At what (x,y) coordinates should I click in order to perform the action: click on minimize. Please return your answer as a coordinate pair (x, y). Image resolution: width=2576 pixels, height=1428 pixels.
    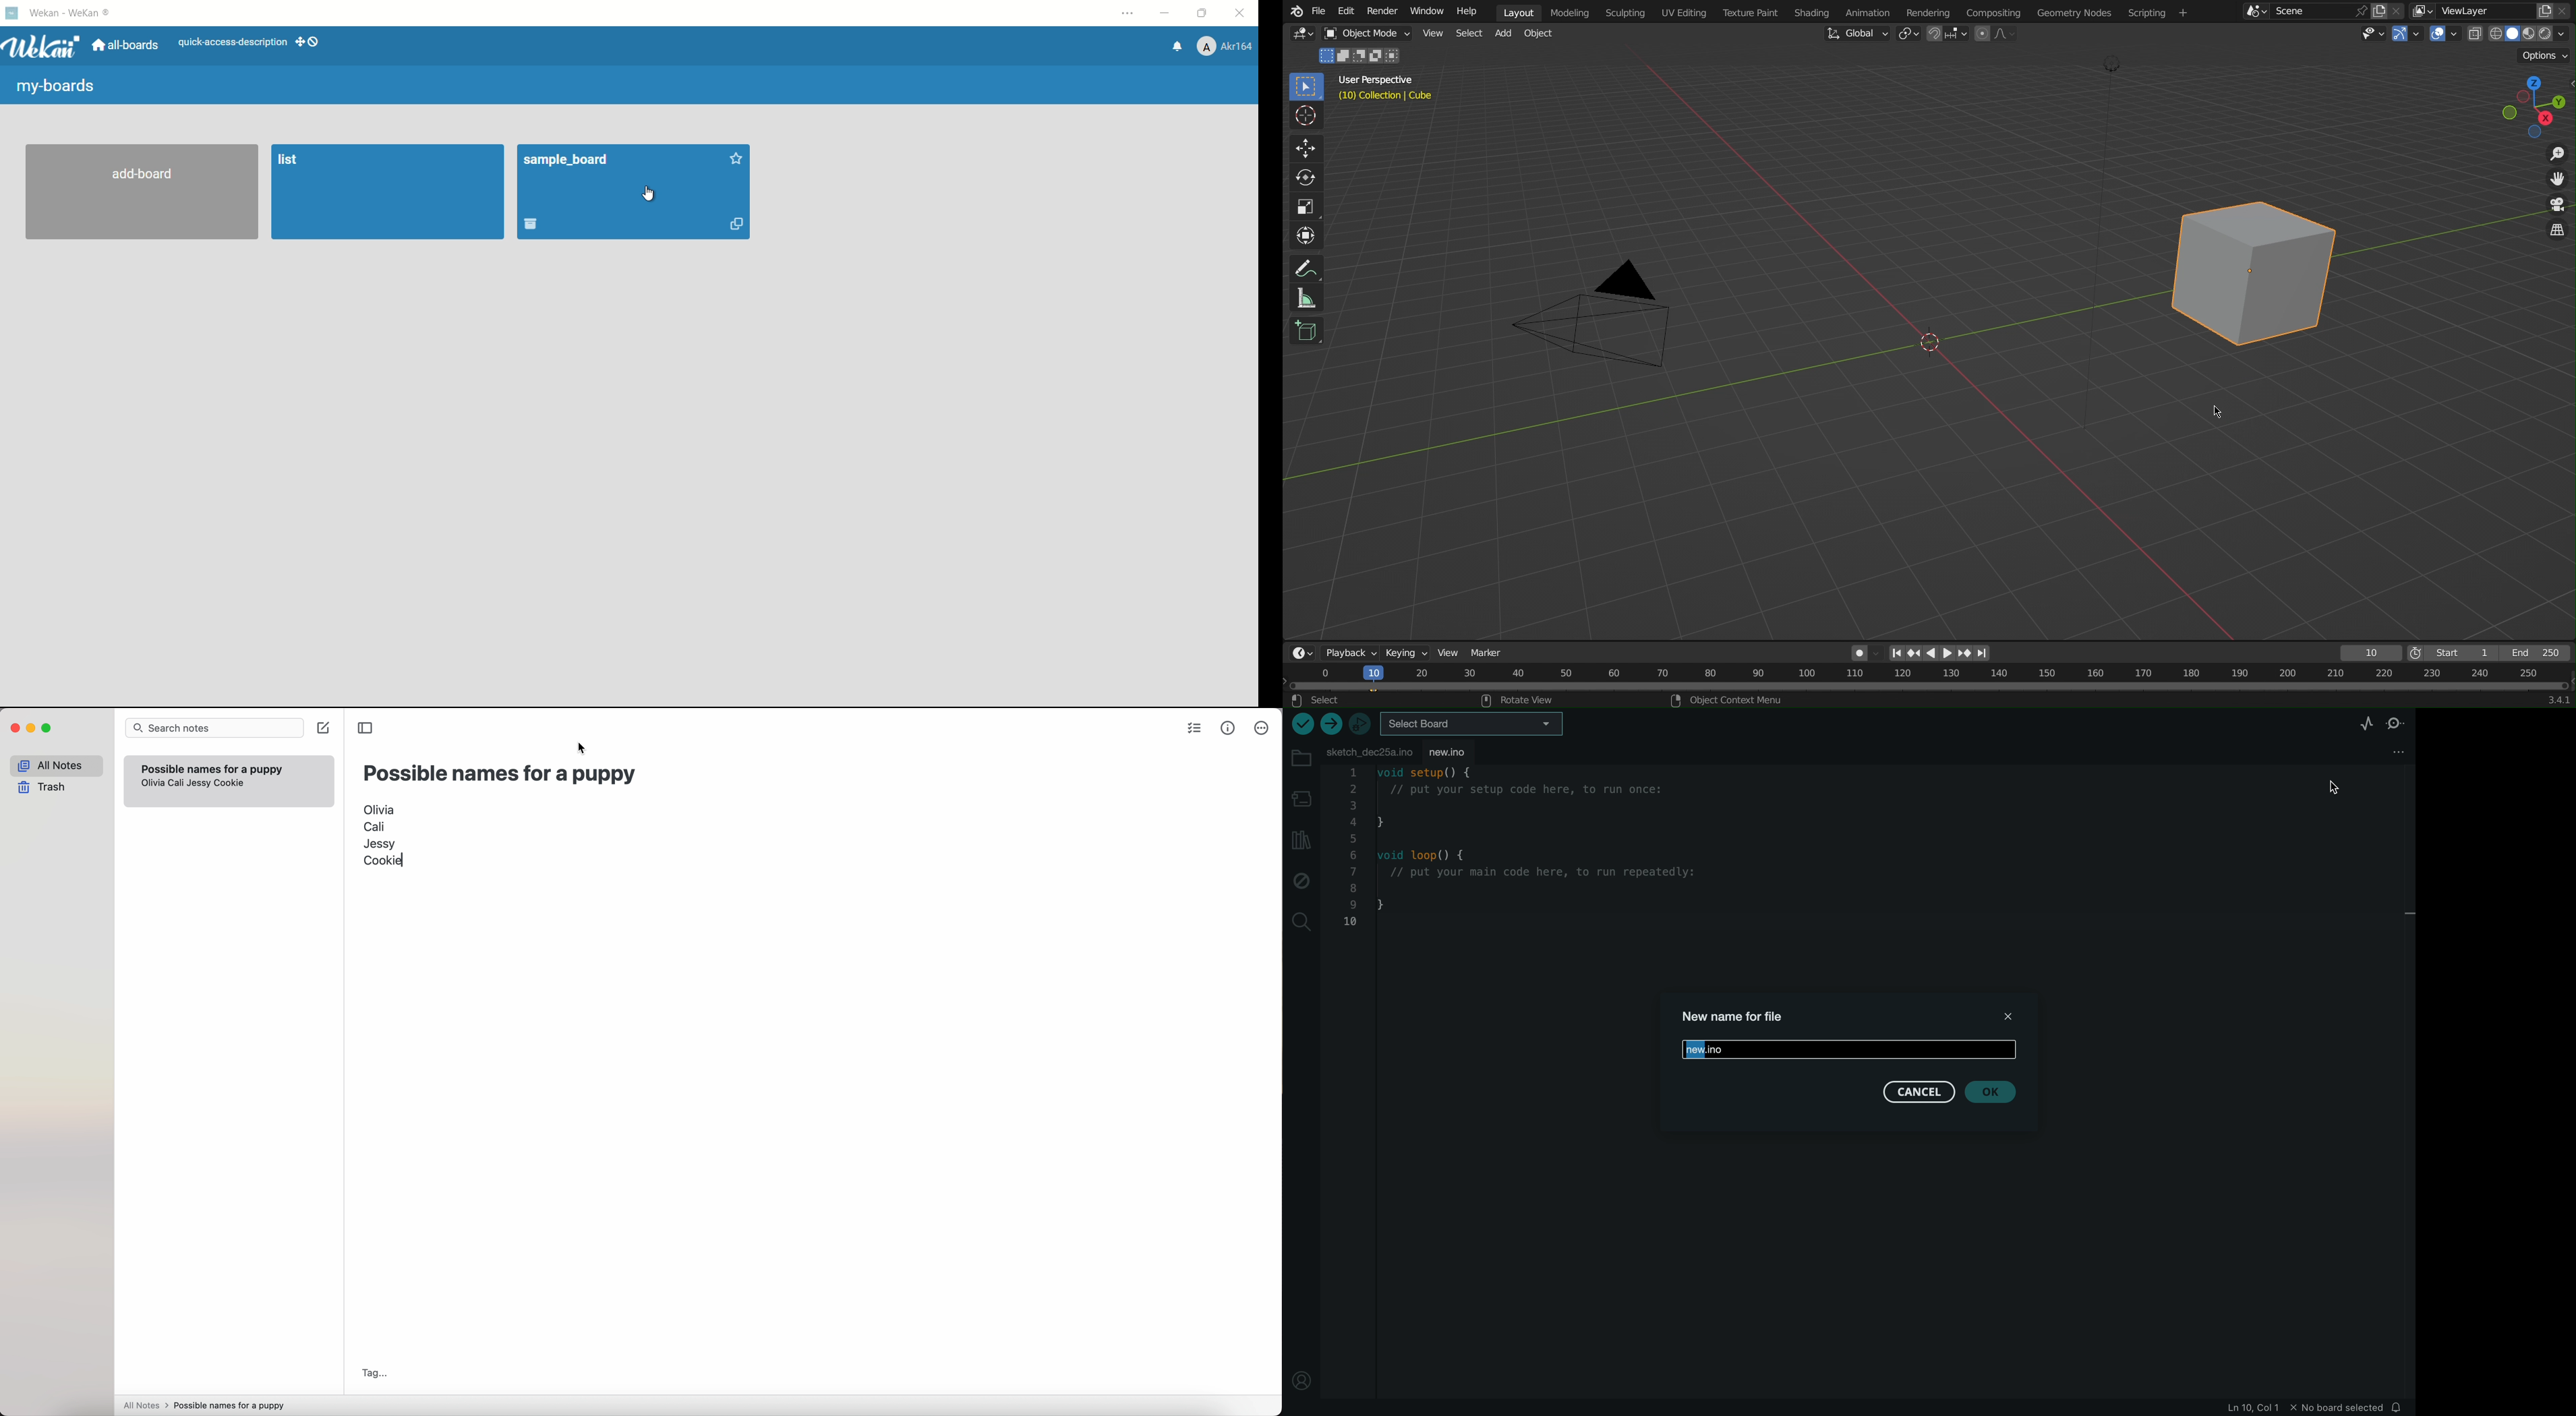
    Looking at the image, I should click on (1169, 13).